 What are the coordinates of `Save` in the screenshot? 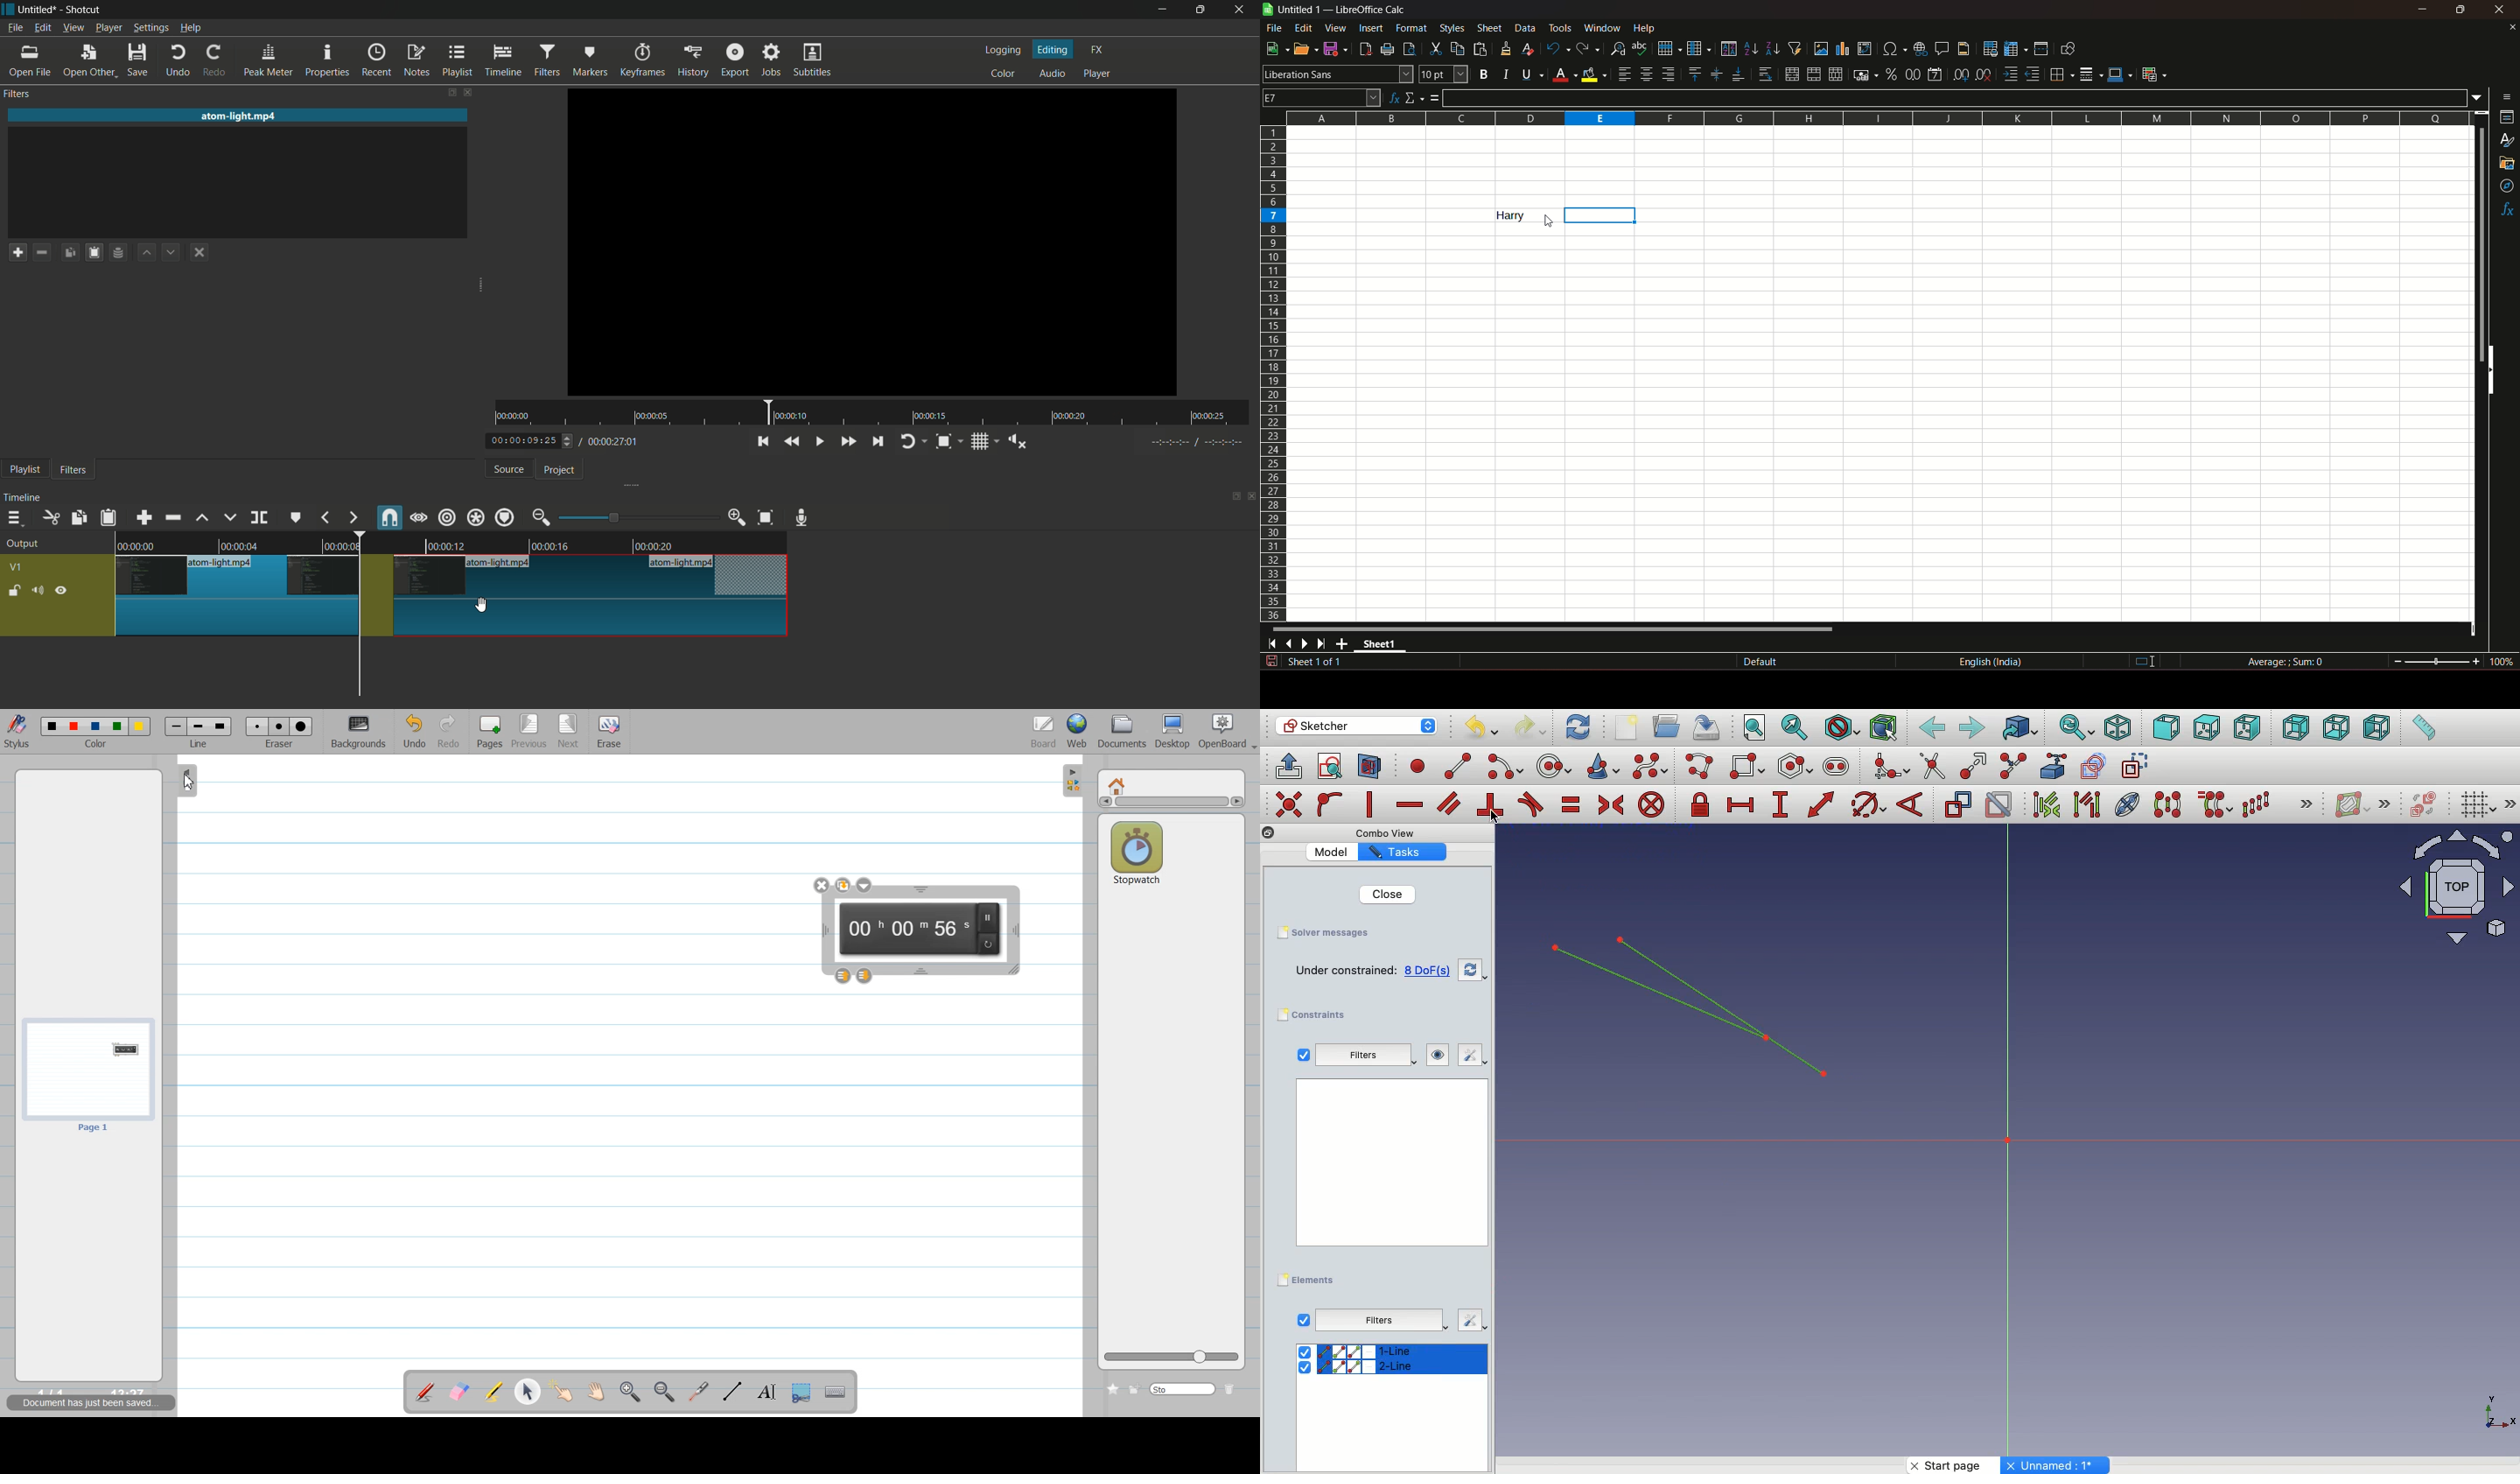 It's located at (1711, 727).